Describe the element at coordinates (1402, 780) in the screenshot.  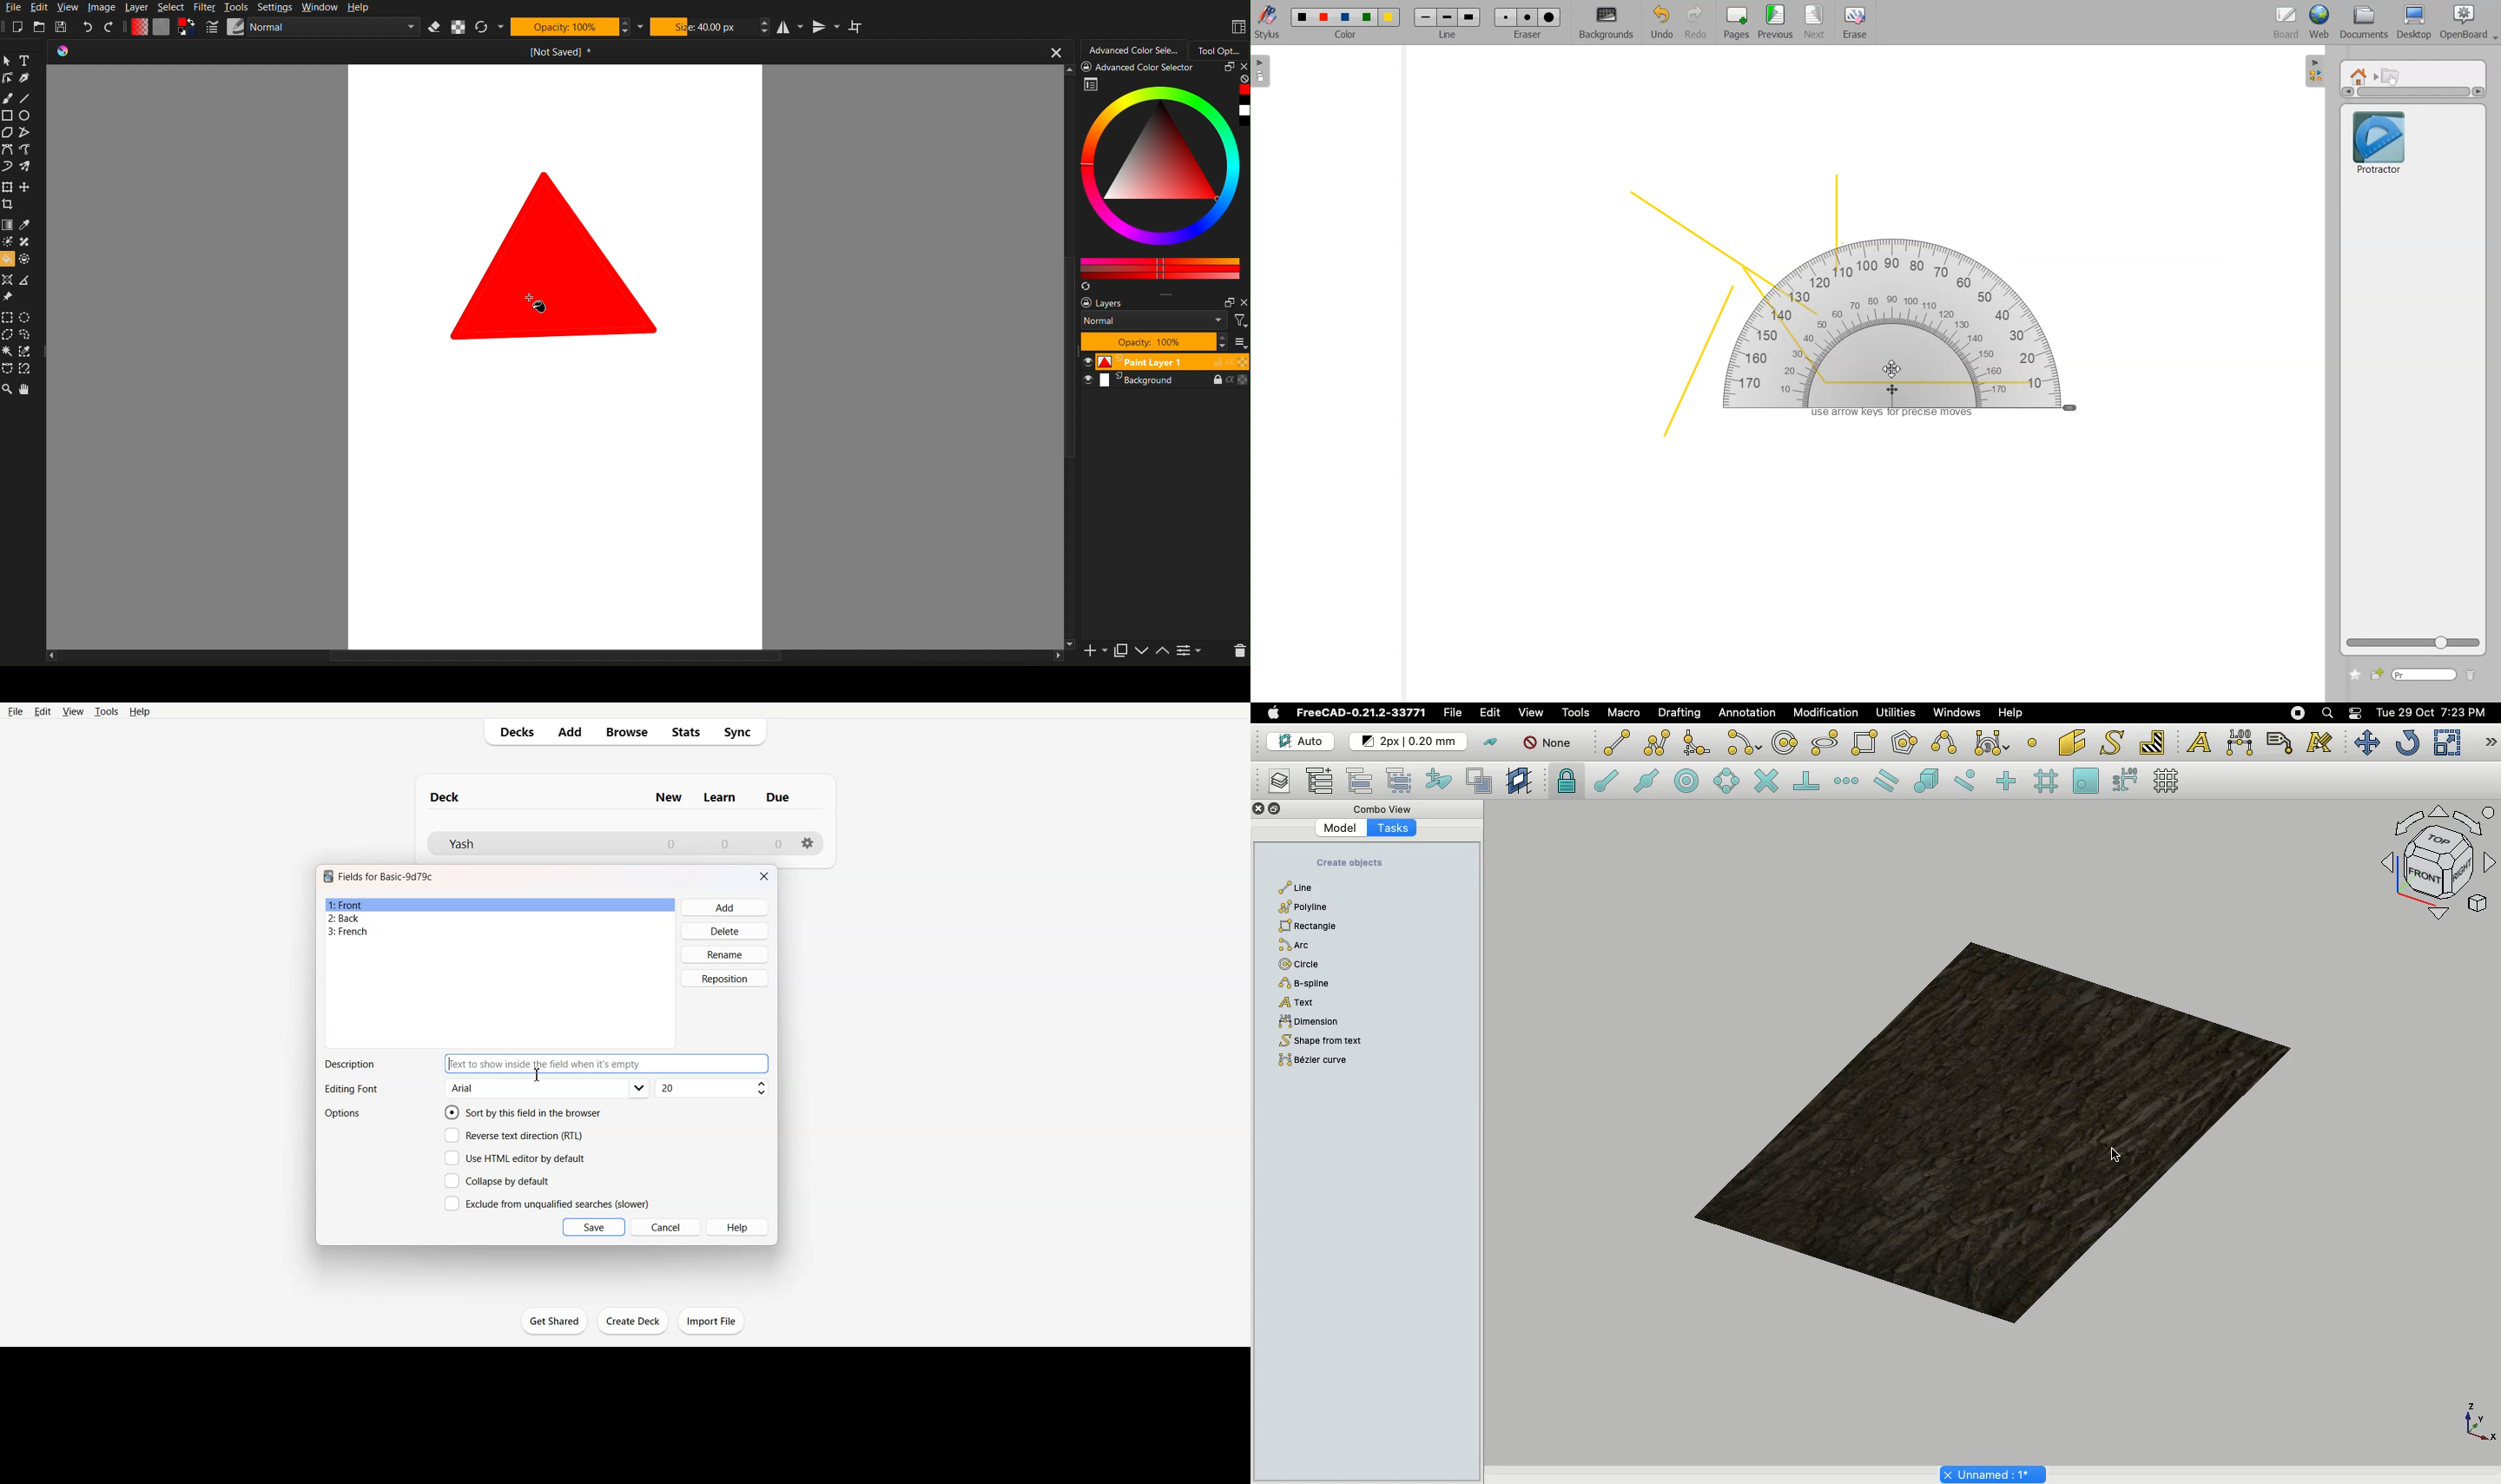
I see `Select group` at that location.